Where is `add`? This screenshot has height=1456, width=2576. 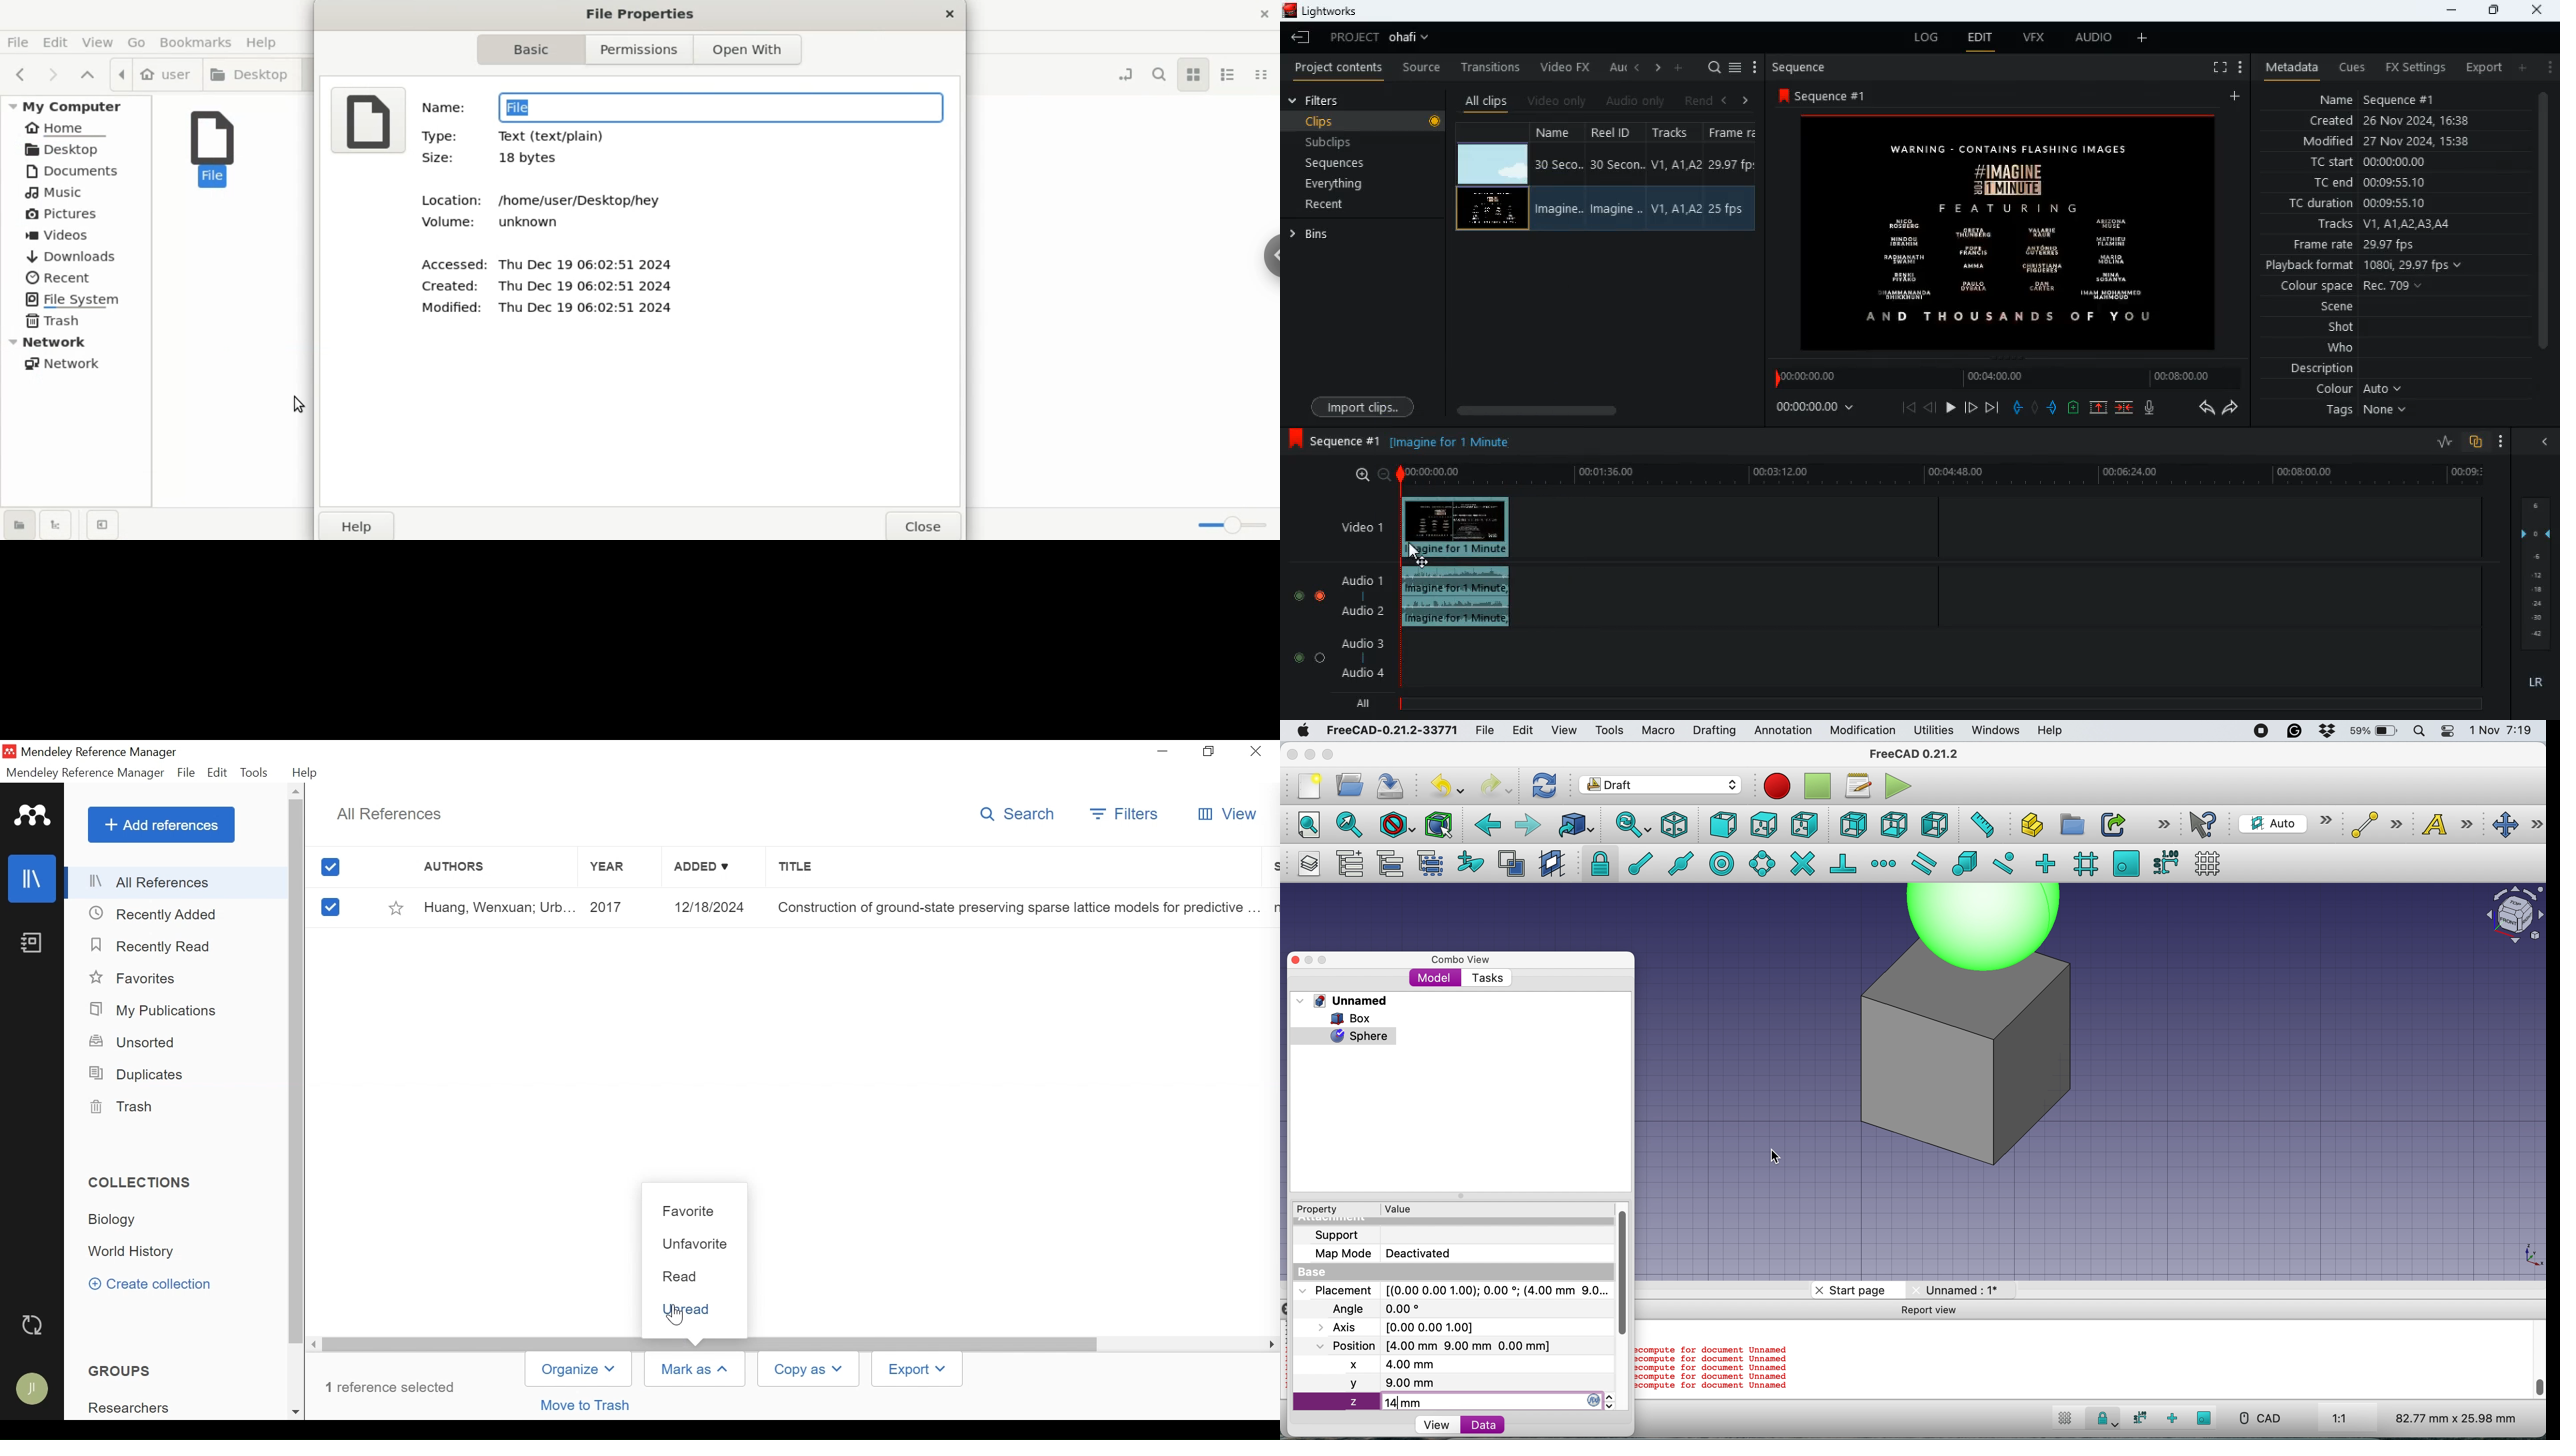 add is located at coordinates (2240, 96).